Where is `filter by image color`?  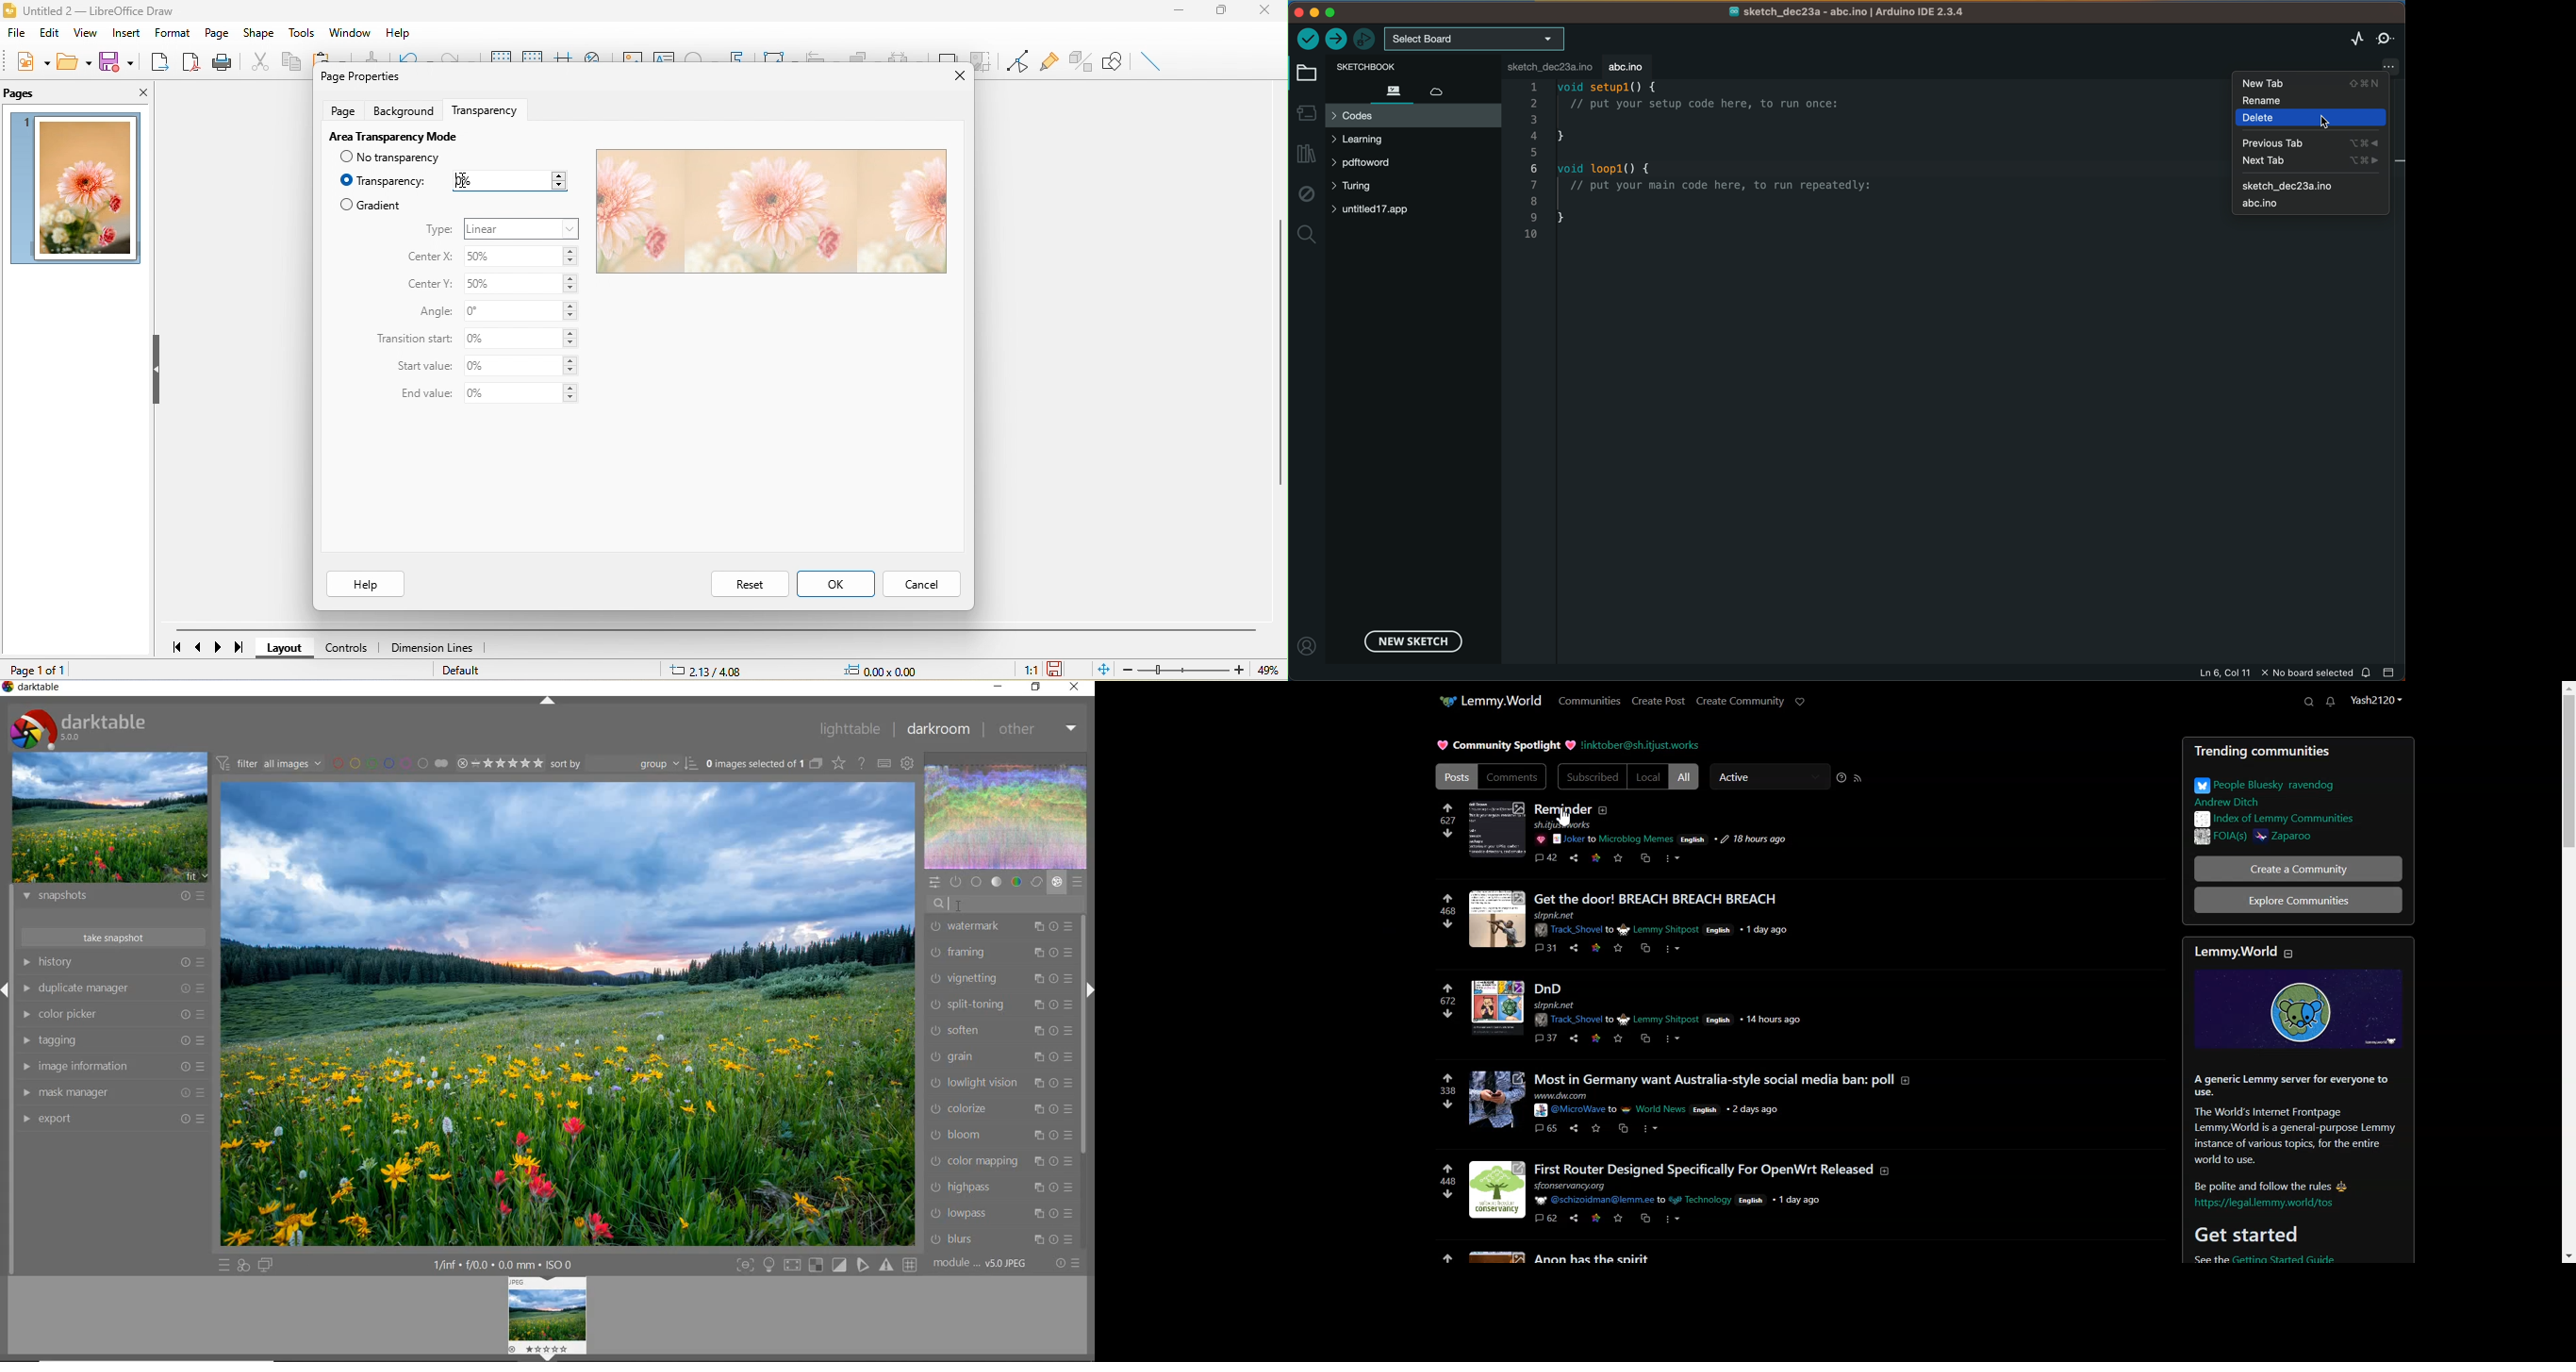
filter by image color is located at coordinates (389, 763).